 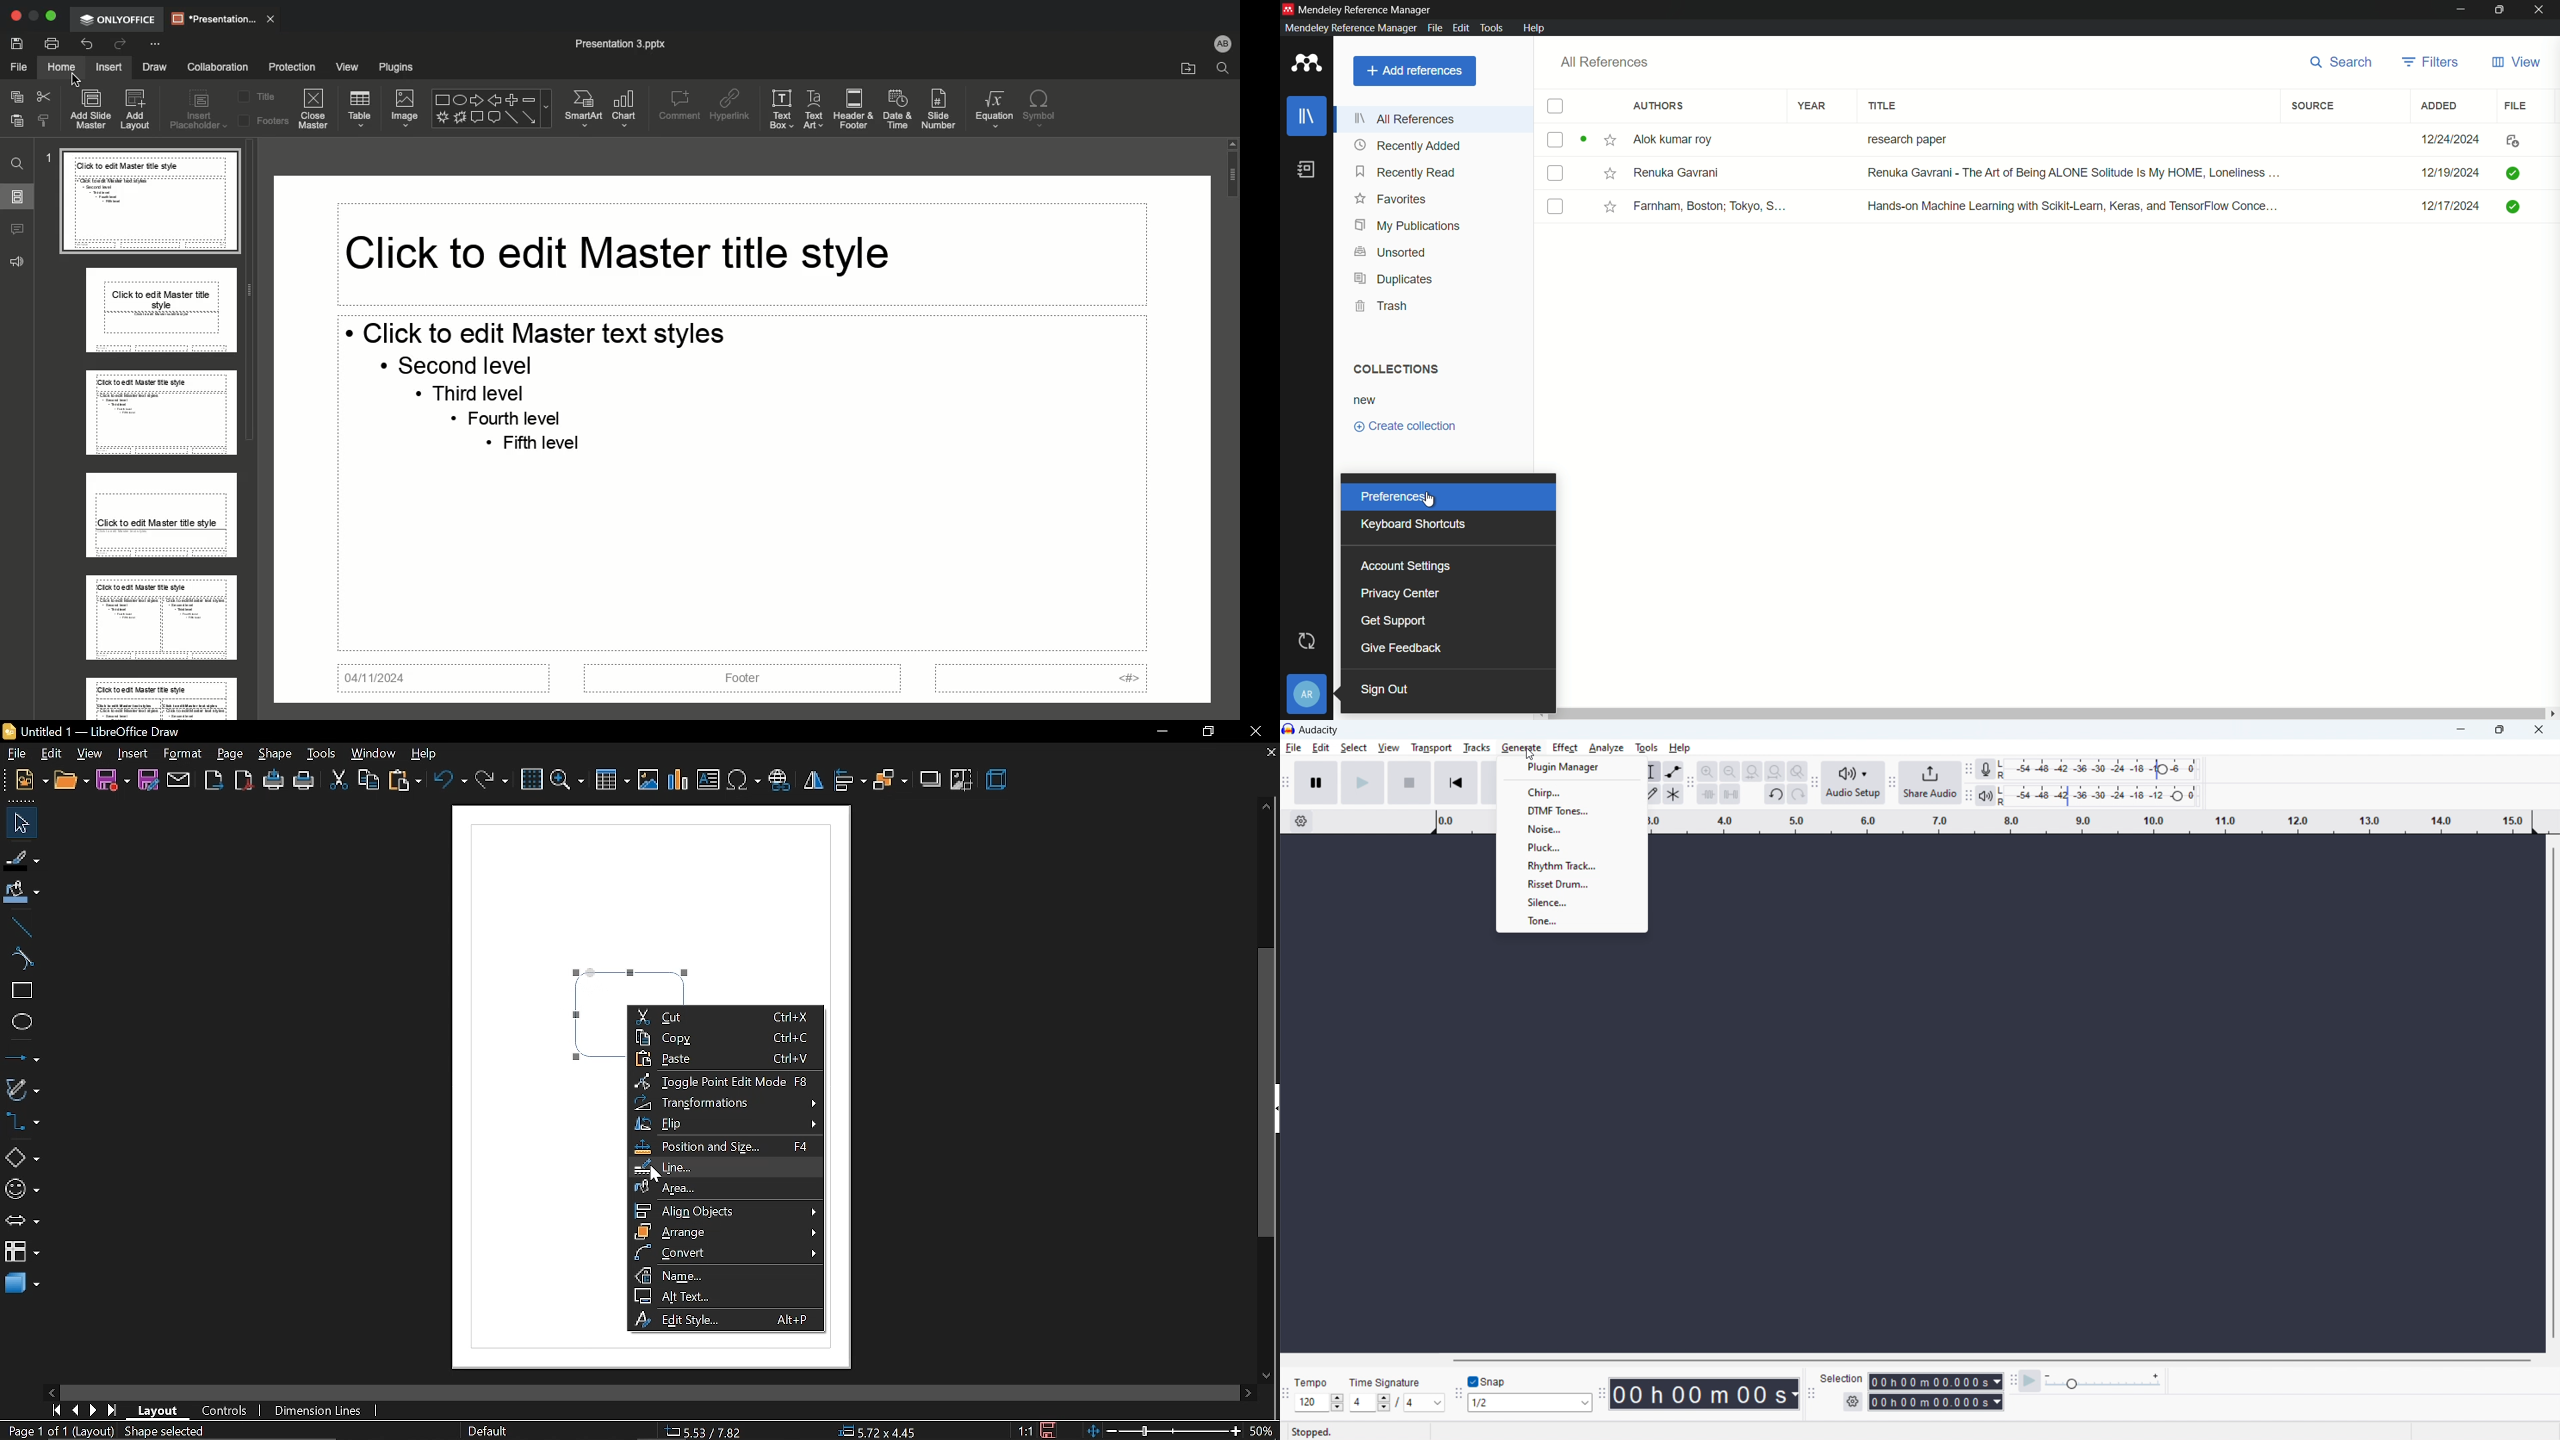 What do you see at coordinates (22, 928) in the screenshot?
I see `line` at bounding box center [22, 928].